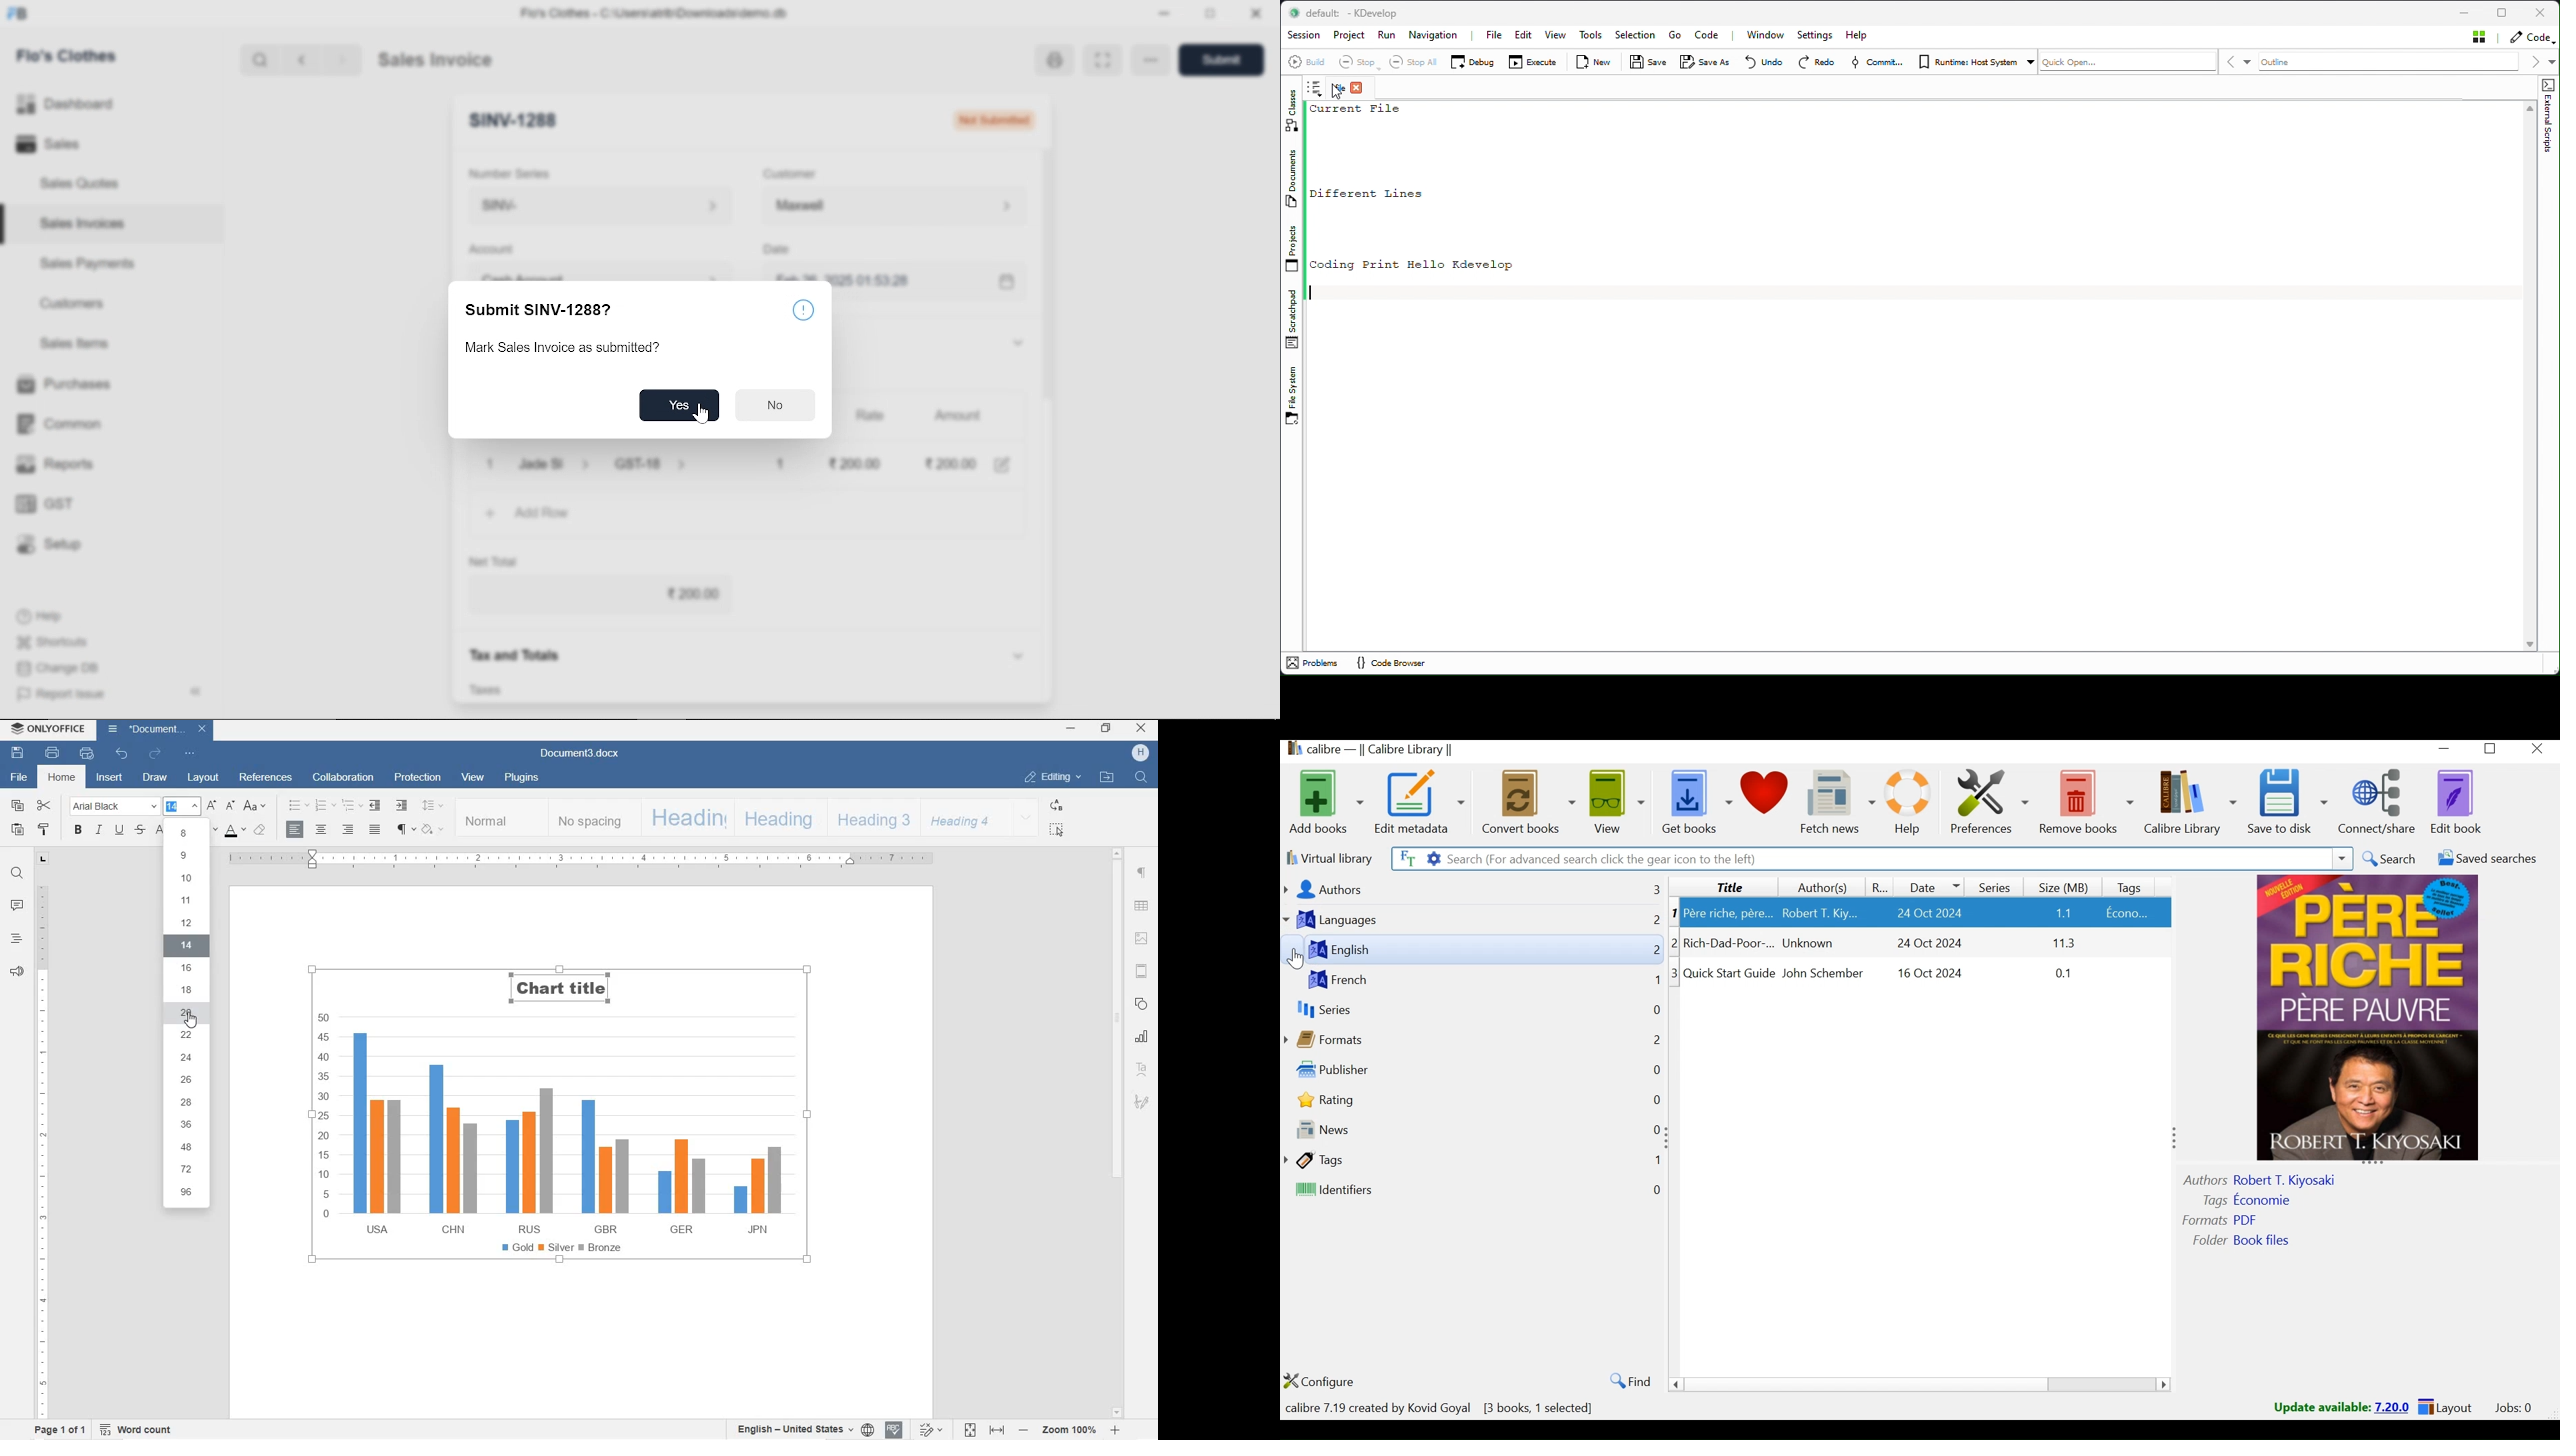  Describe the element at coordinates (156, 753) in the screenshot. I see `REDO` at that location.